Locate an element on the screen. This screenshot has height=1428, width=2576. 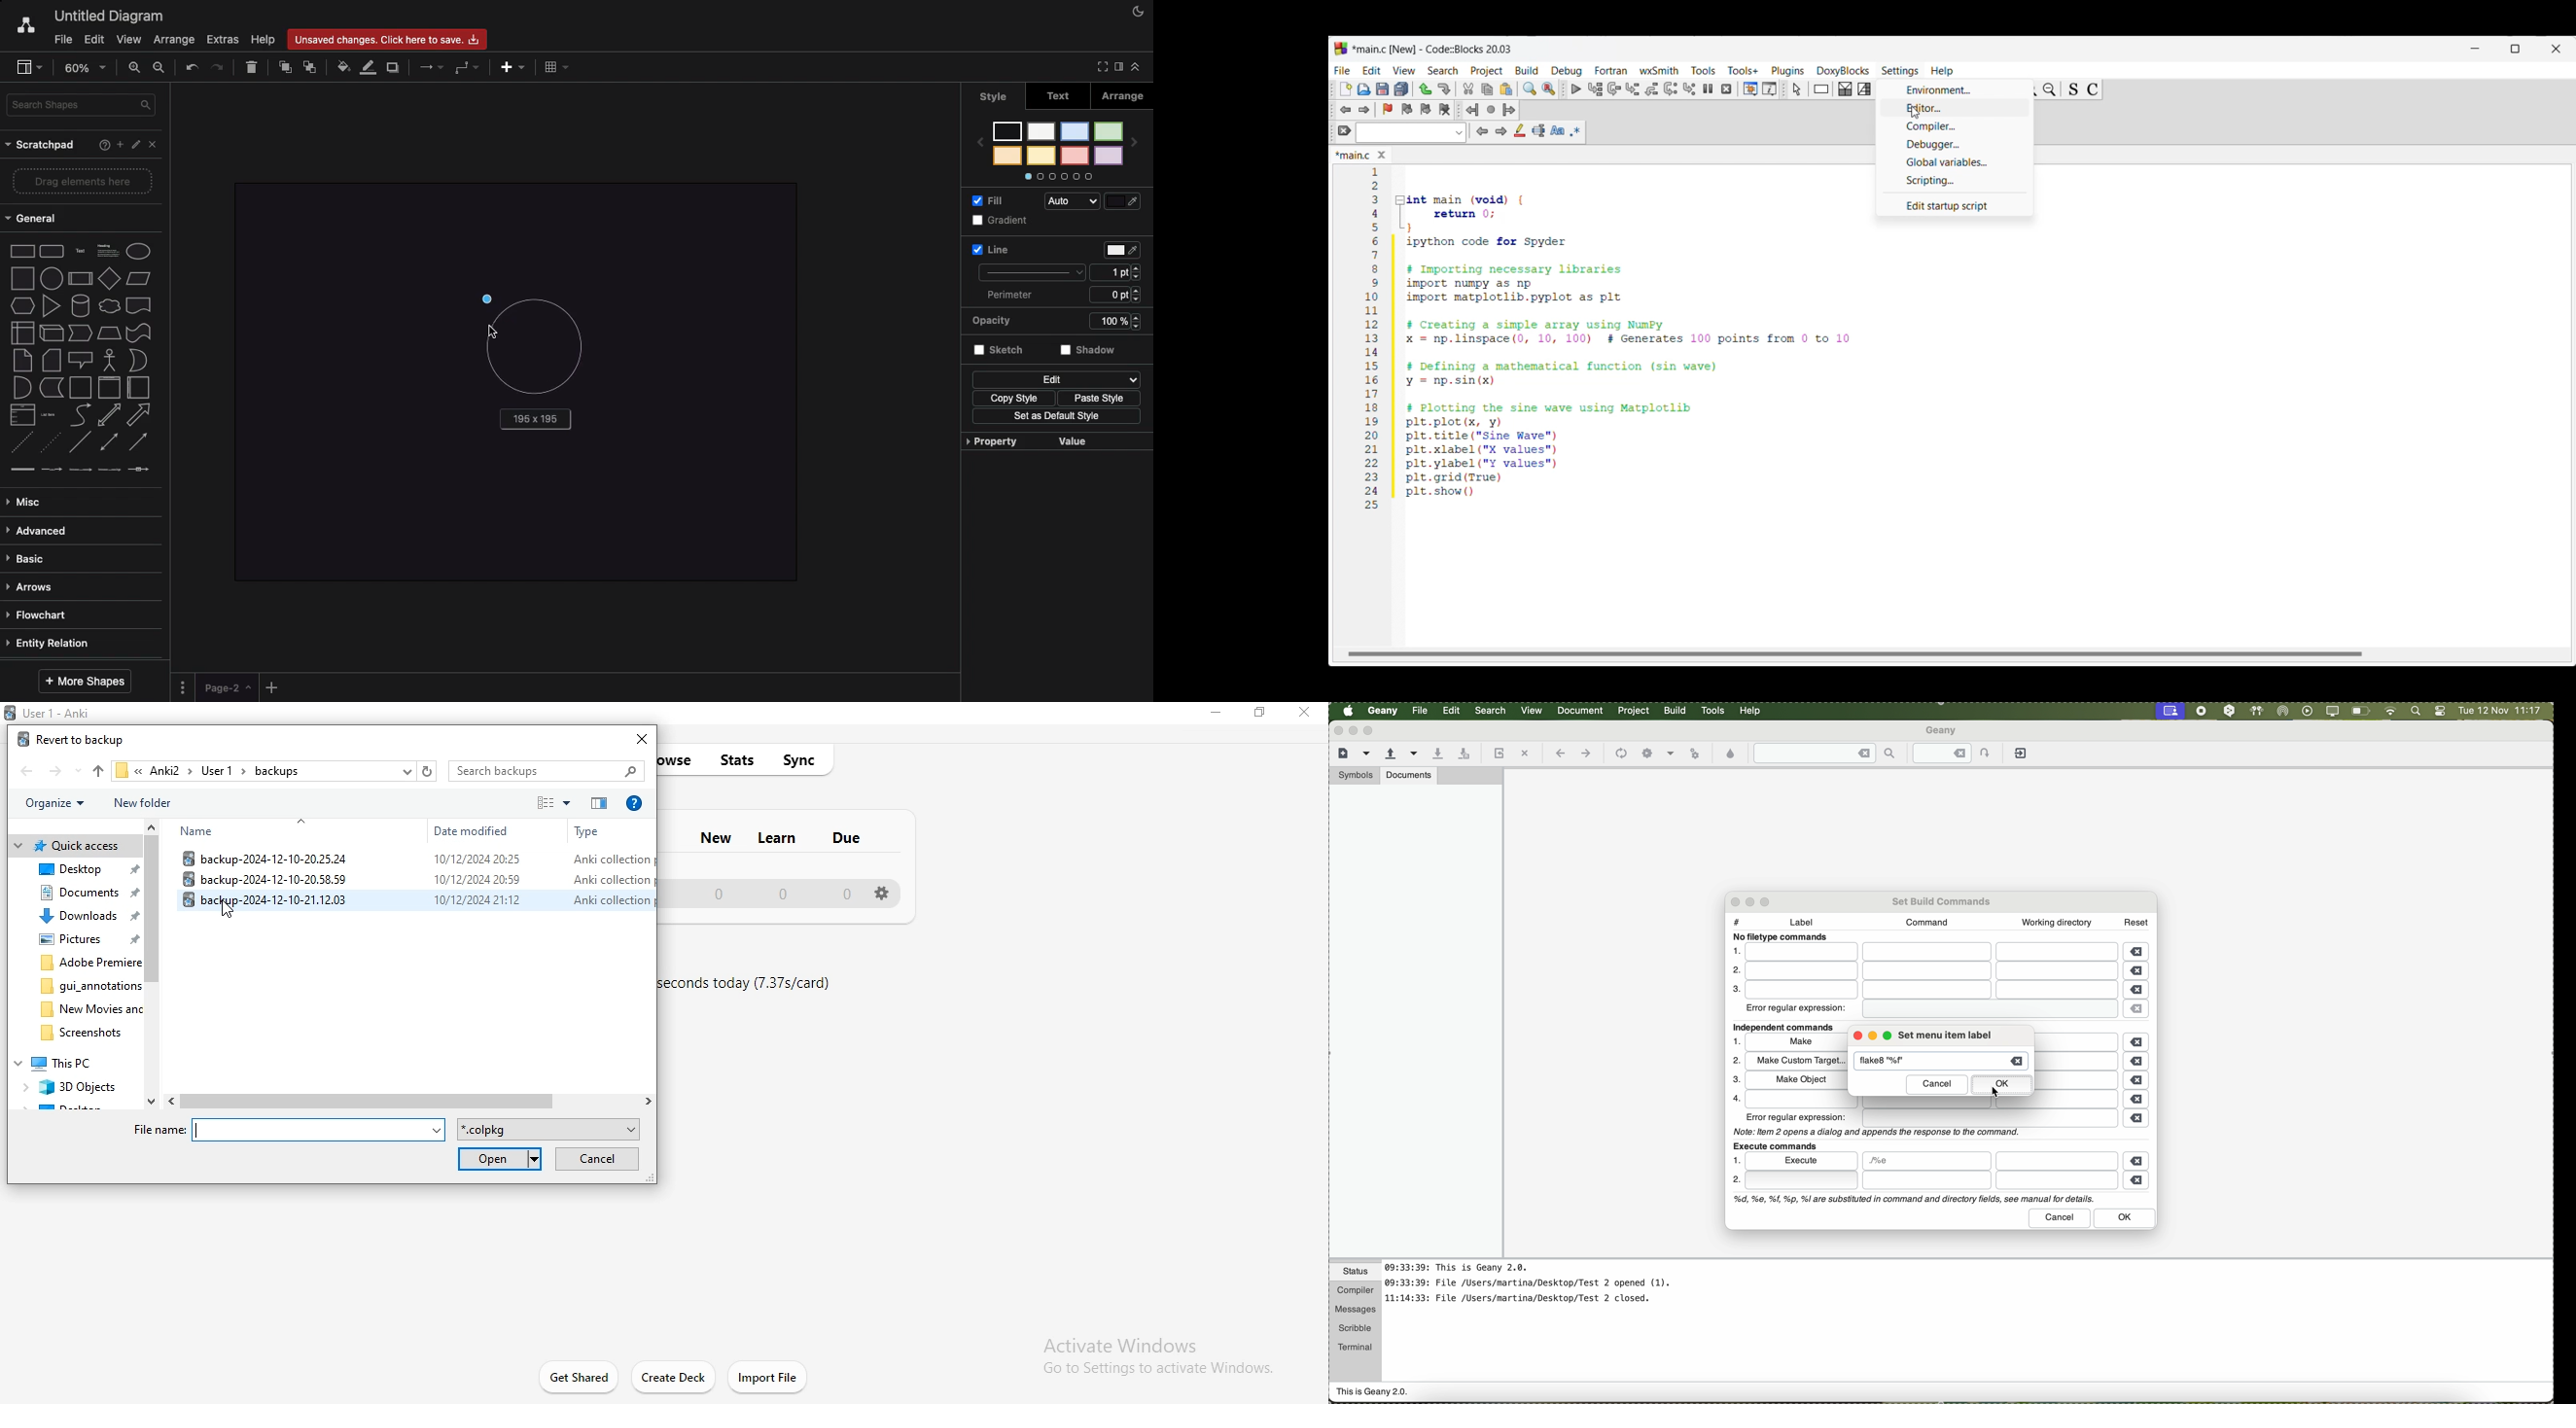
Fortran menu  is located at coordinates (1611, 70).